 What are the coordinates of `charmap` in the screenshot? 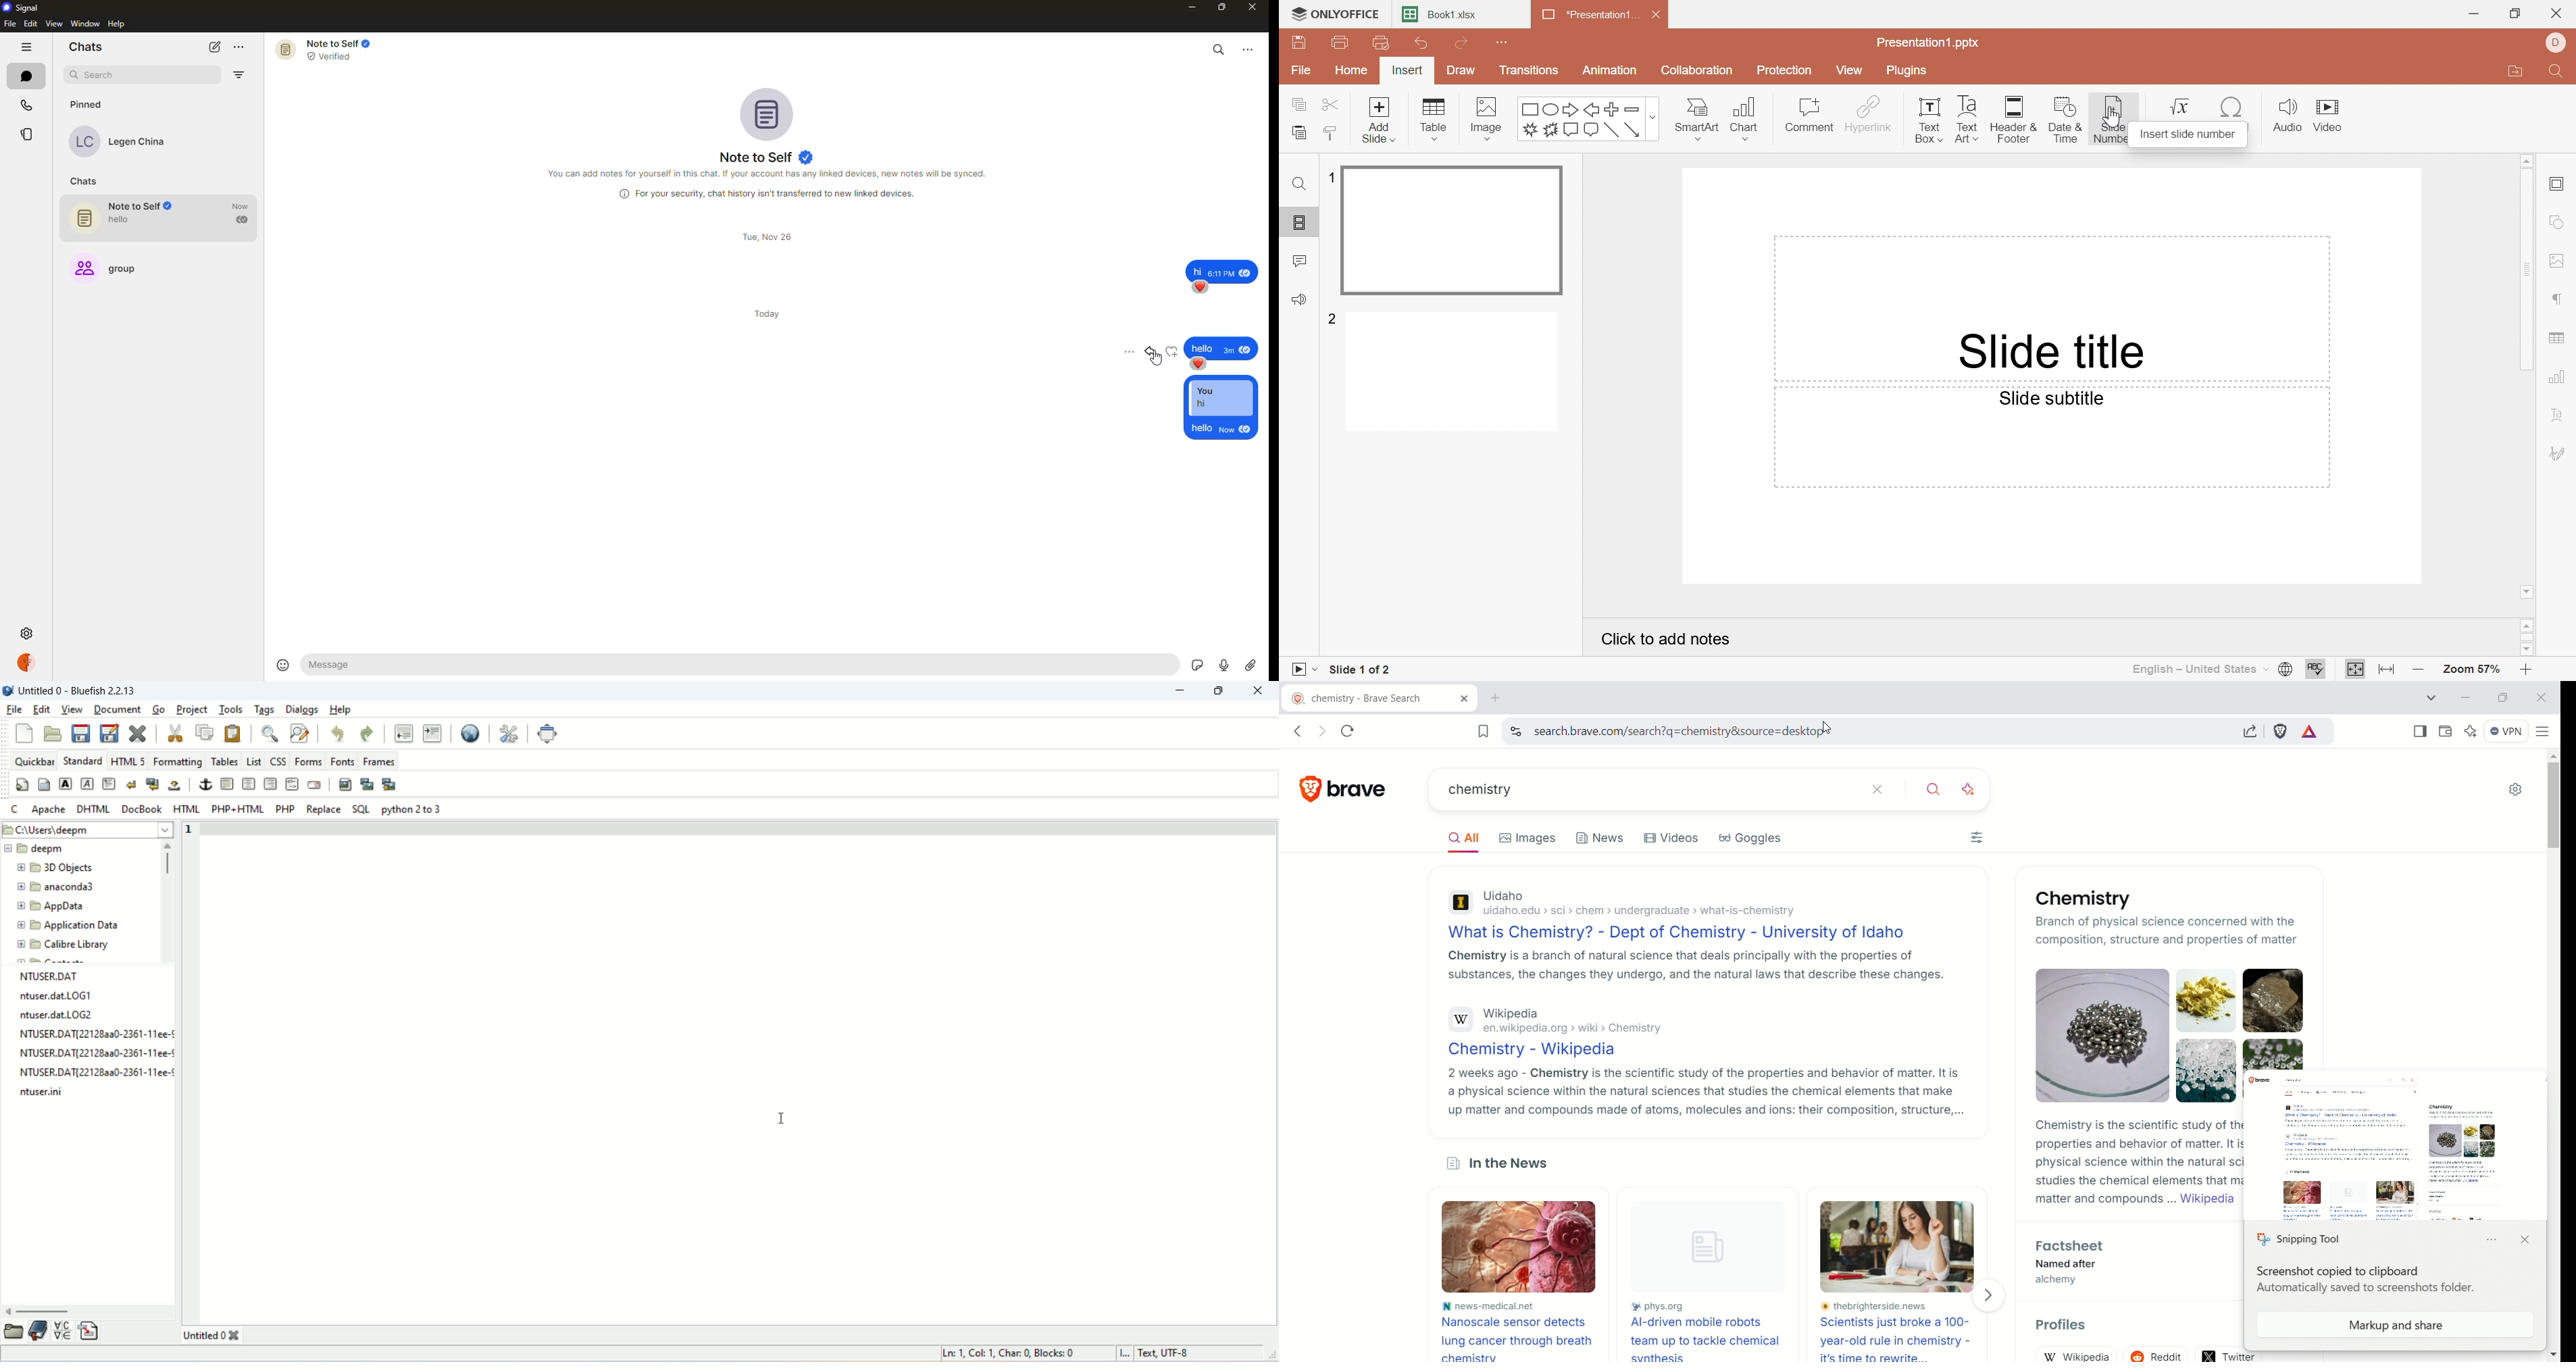 It's located at (62, 1331).